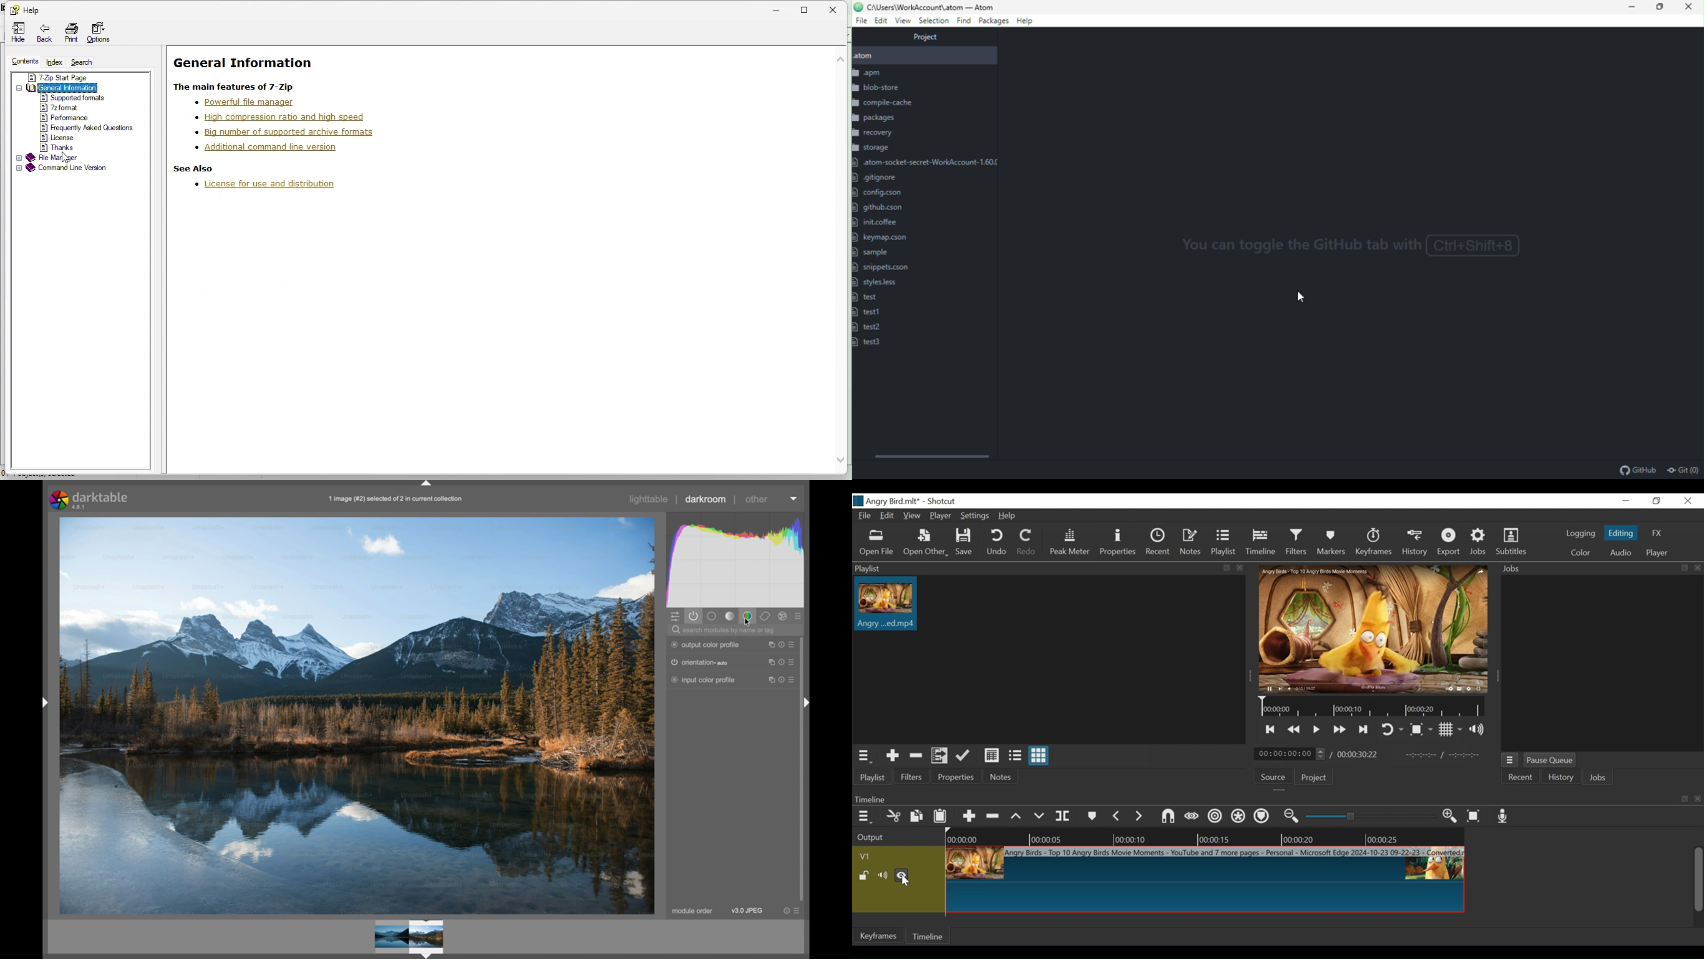  I want to click on github, so click(1637, 470).